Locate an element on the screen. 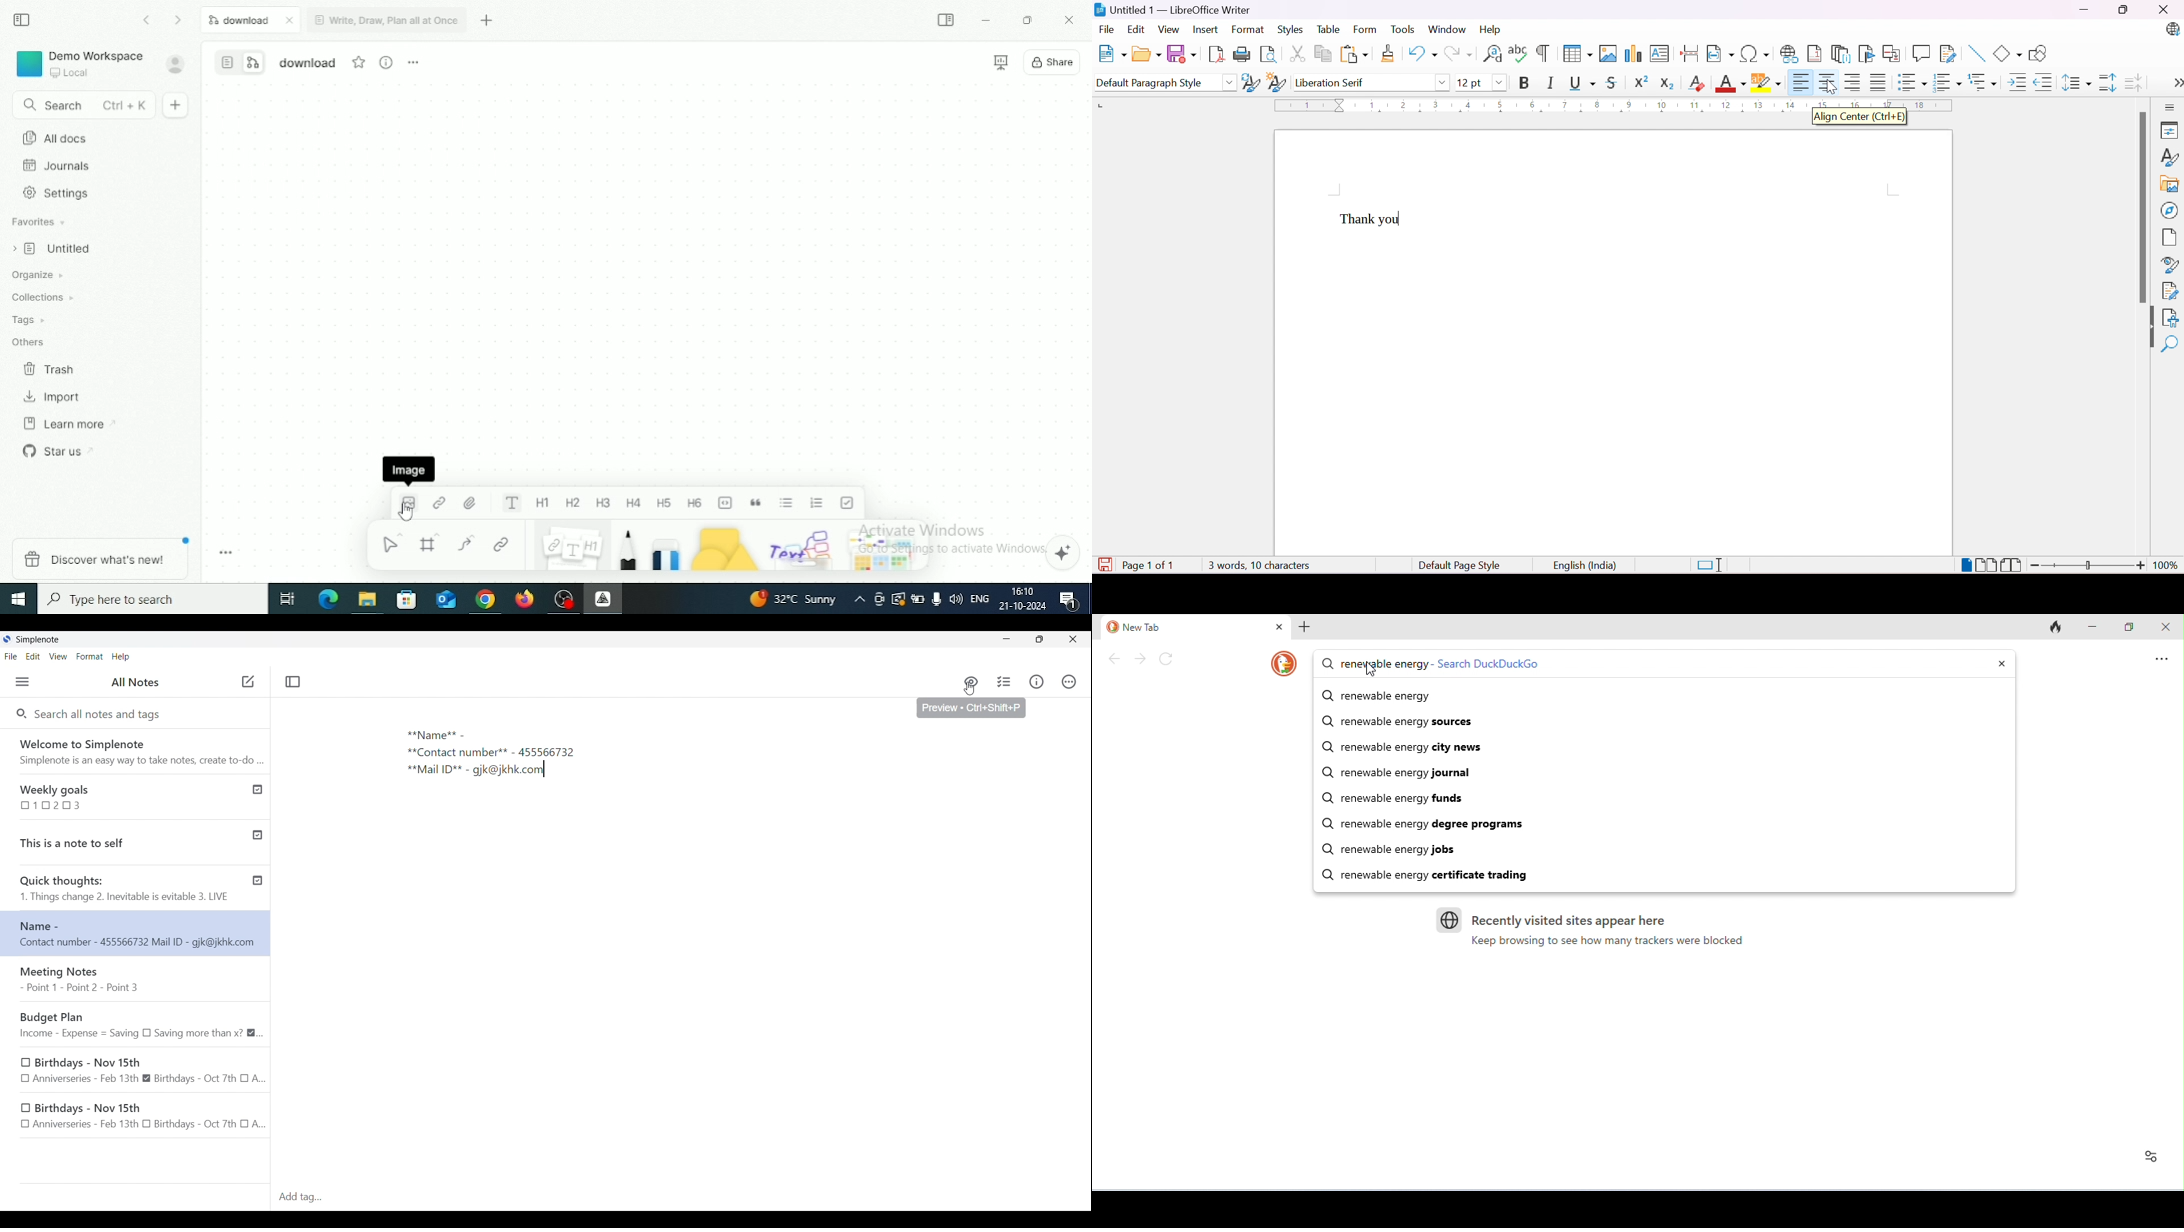  New tab is located at coordinates (487, 20).